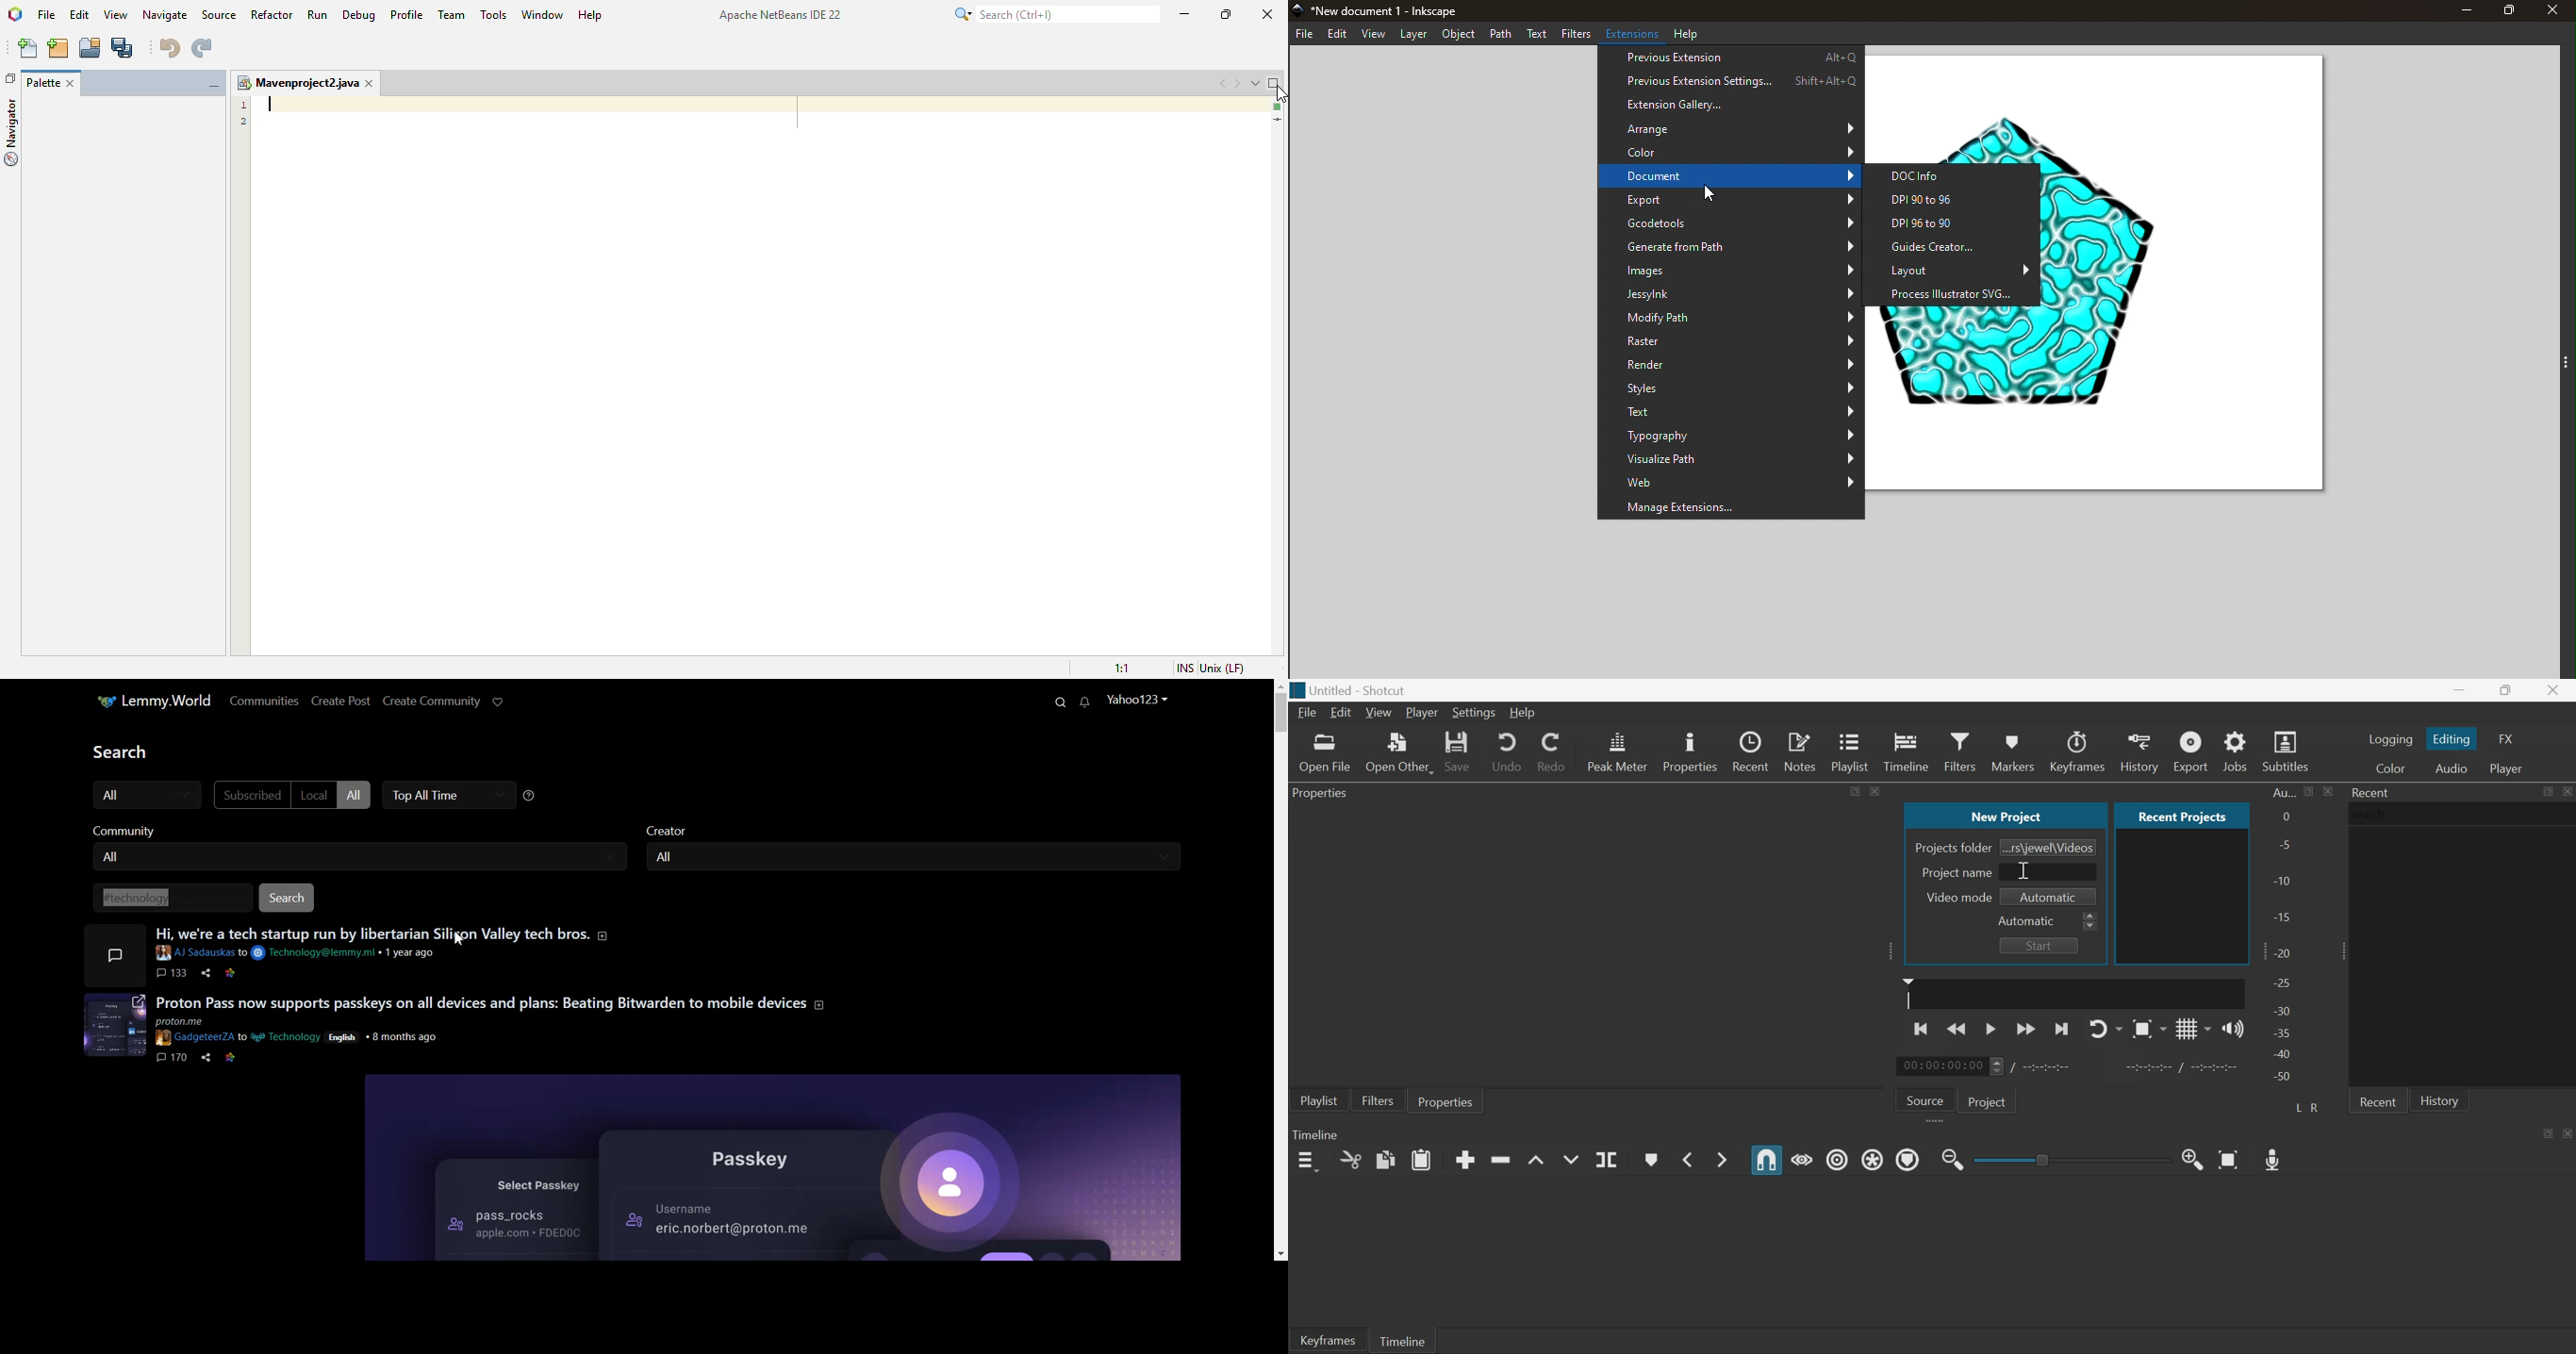 The width and height of the screenshot is (2576, 1372). Describe the element at coordinates (777, 1167) in the screenshot. I see `Passkey informative poster` at that location.